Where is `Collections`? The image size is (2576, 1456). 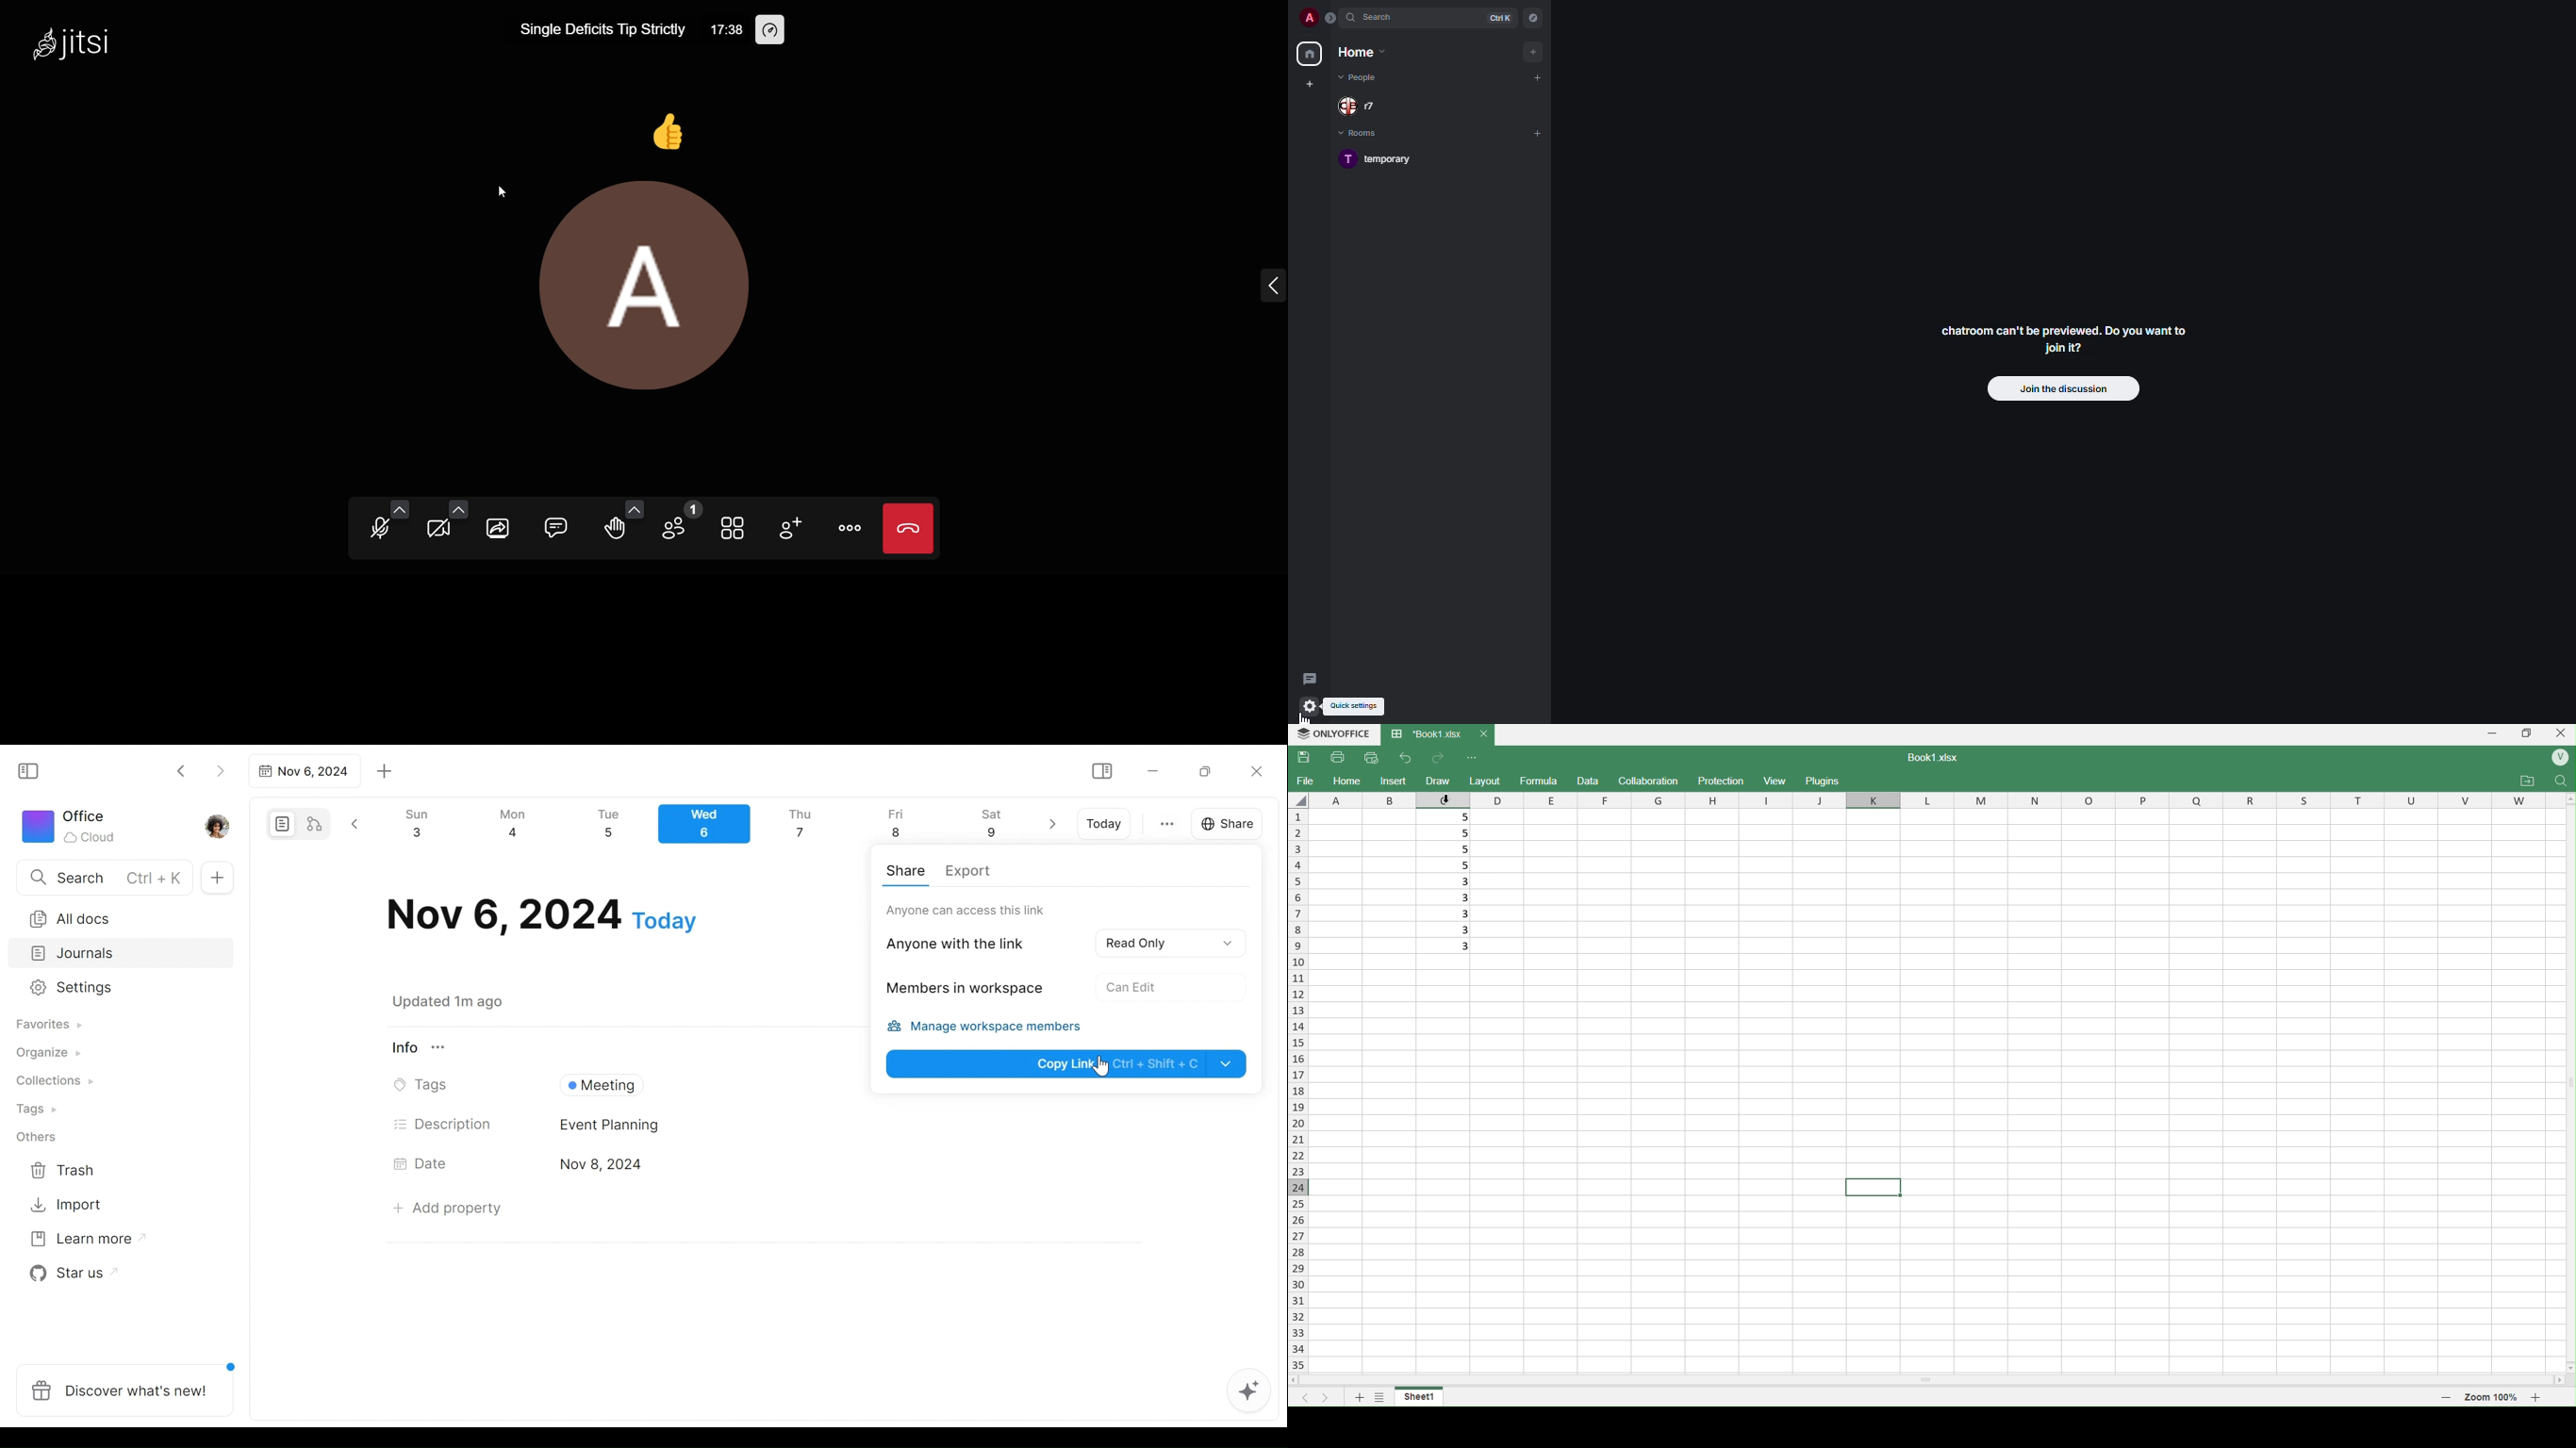
Collections is located at coordinates (53, 1083).